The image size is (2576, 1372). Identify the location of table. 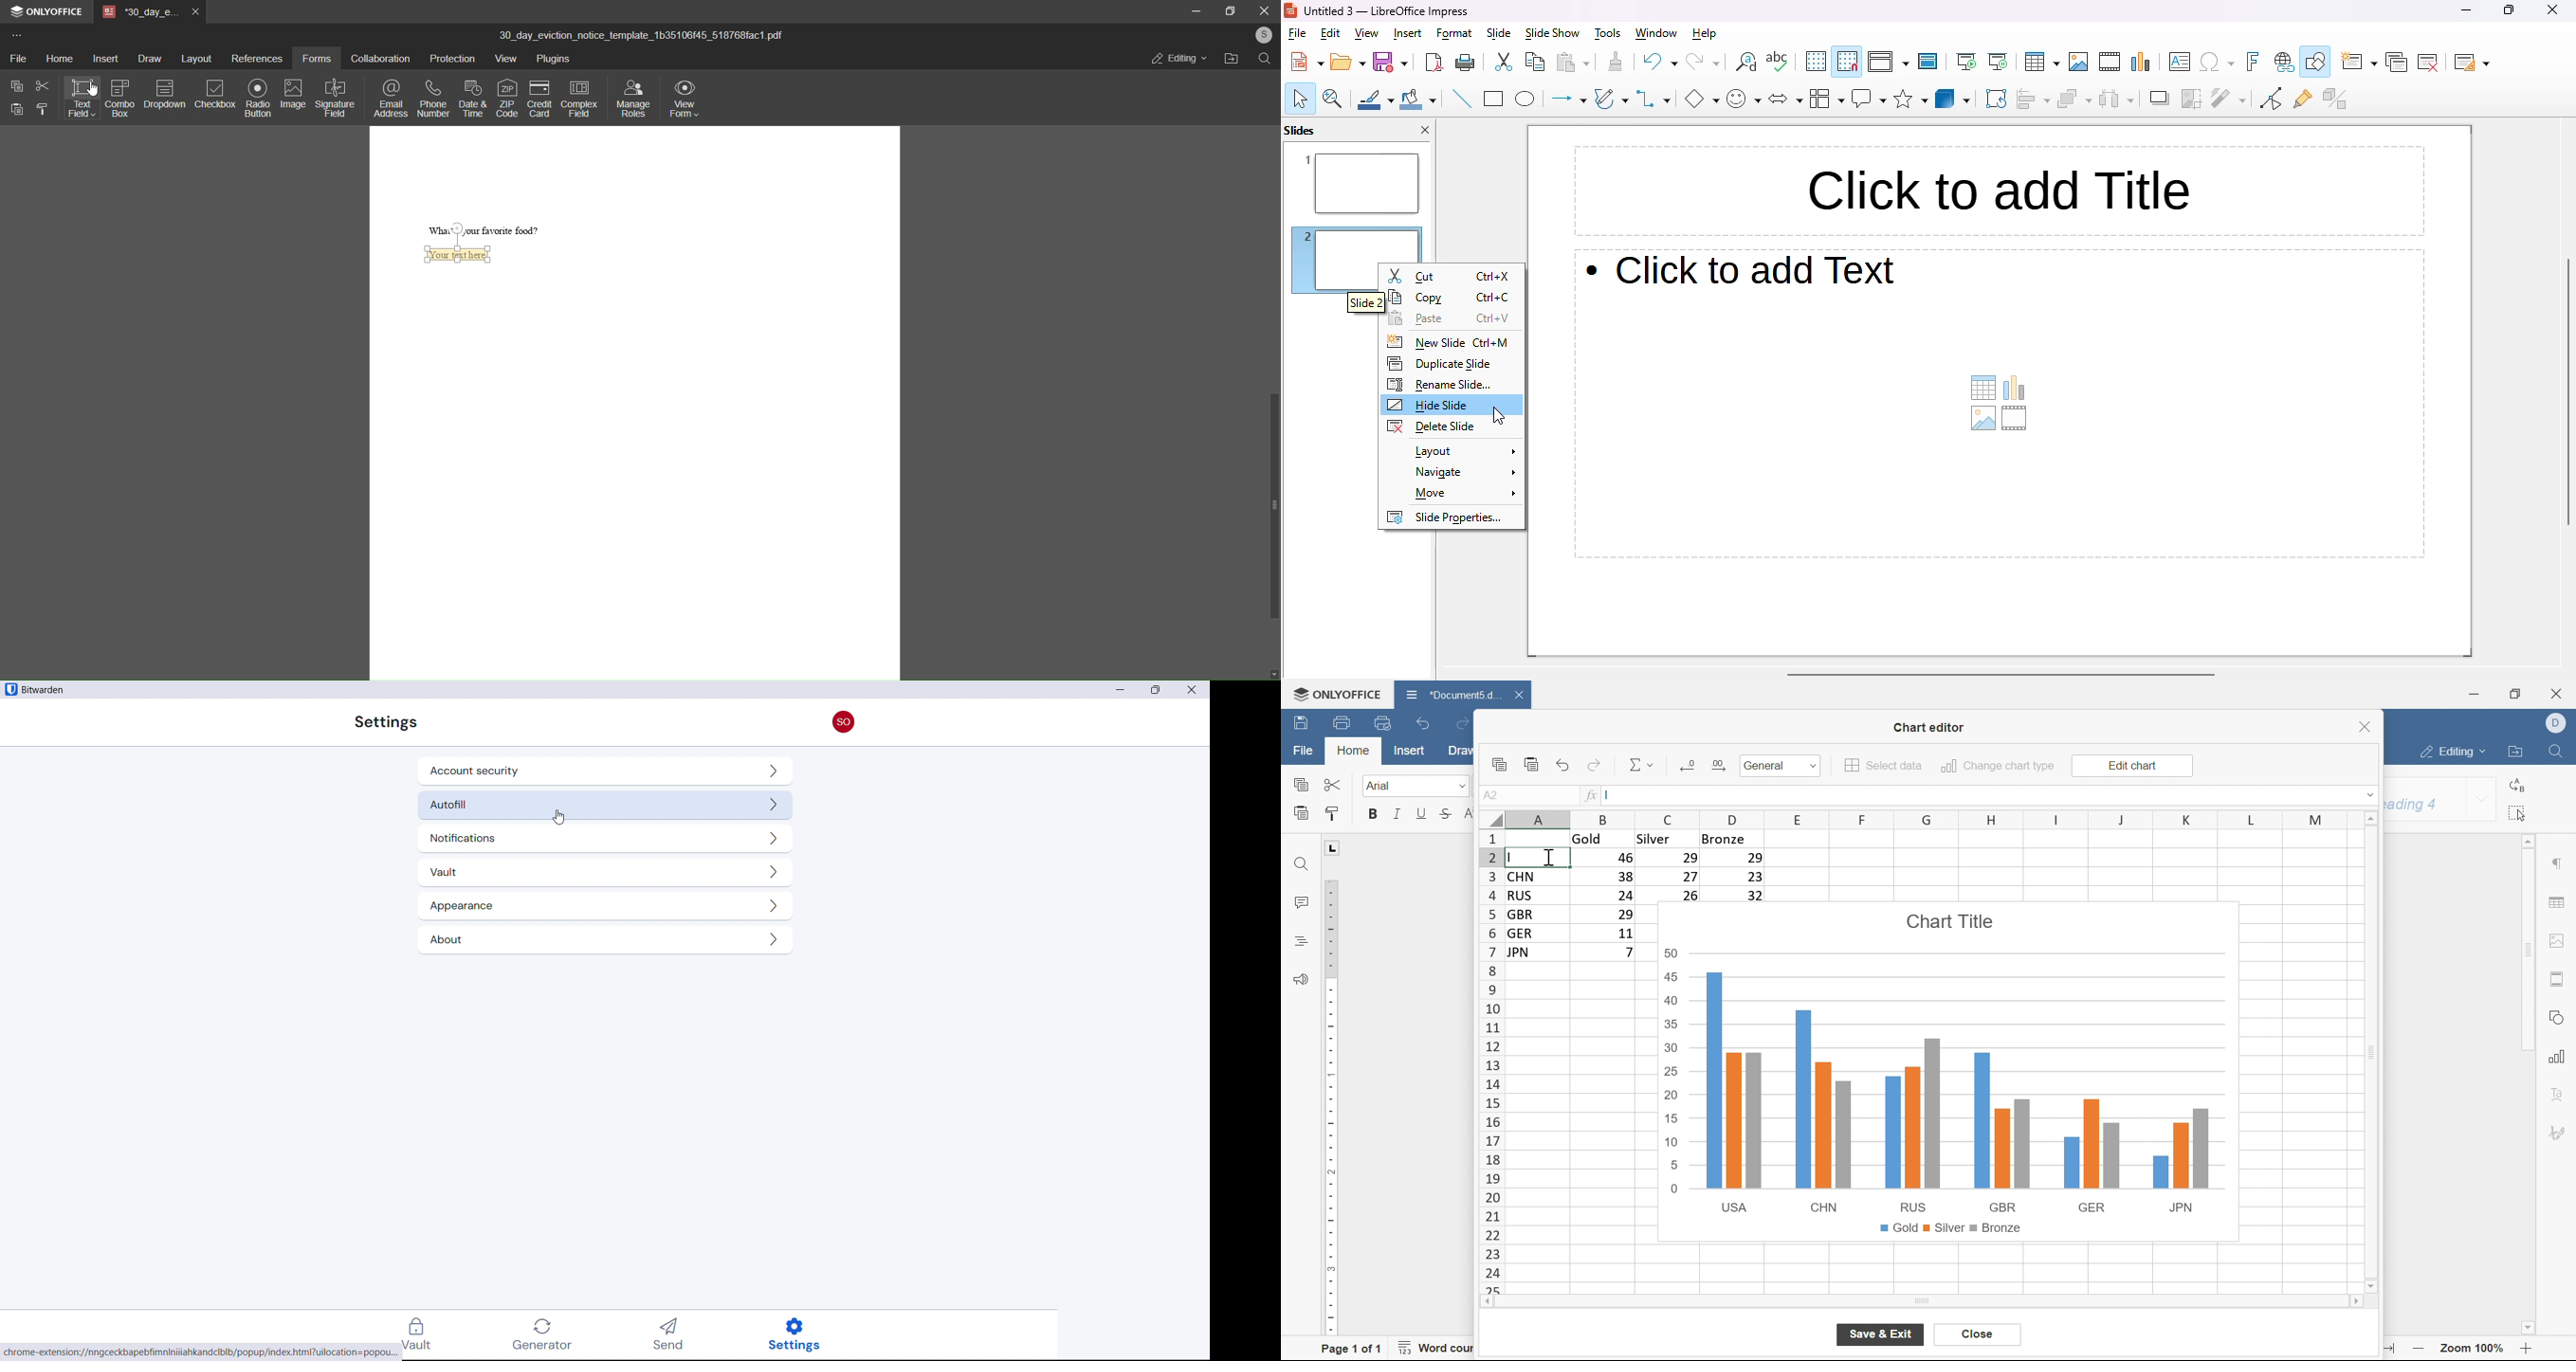
(1982, 389).